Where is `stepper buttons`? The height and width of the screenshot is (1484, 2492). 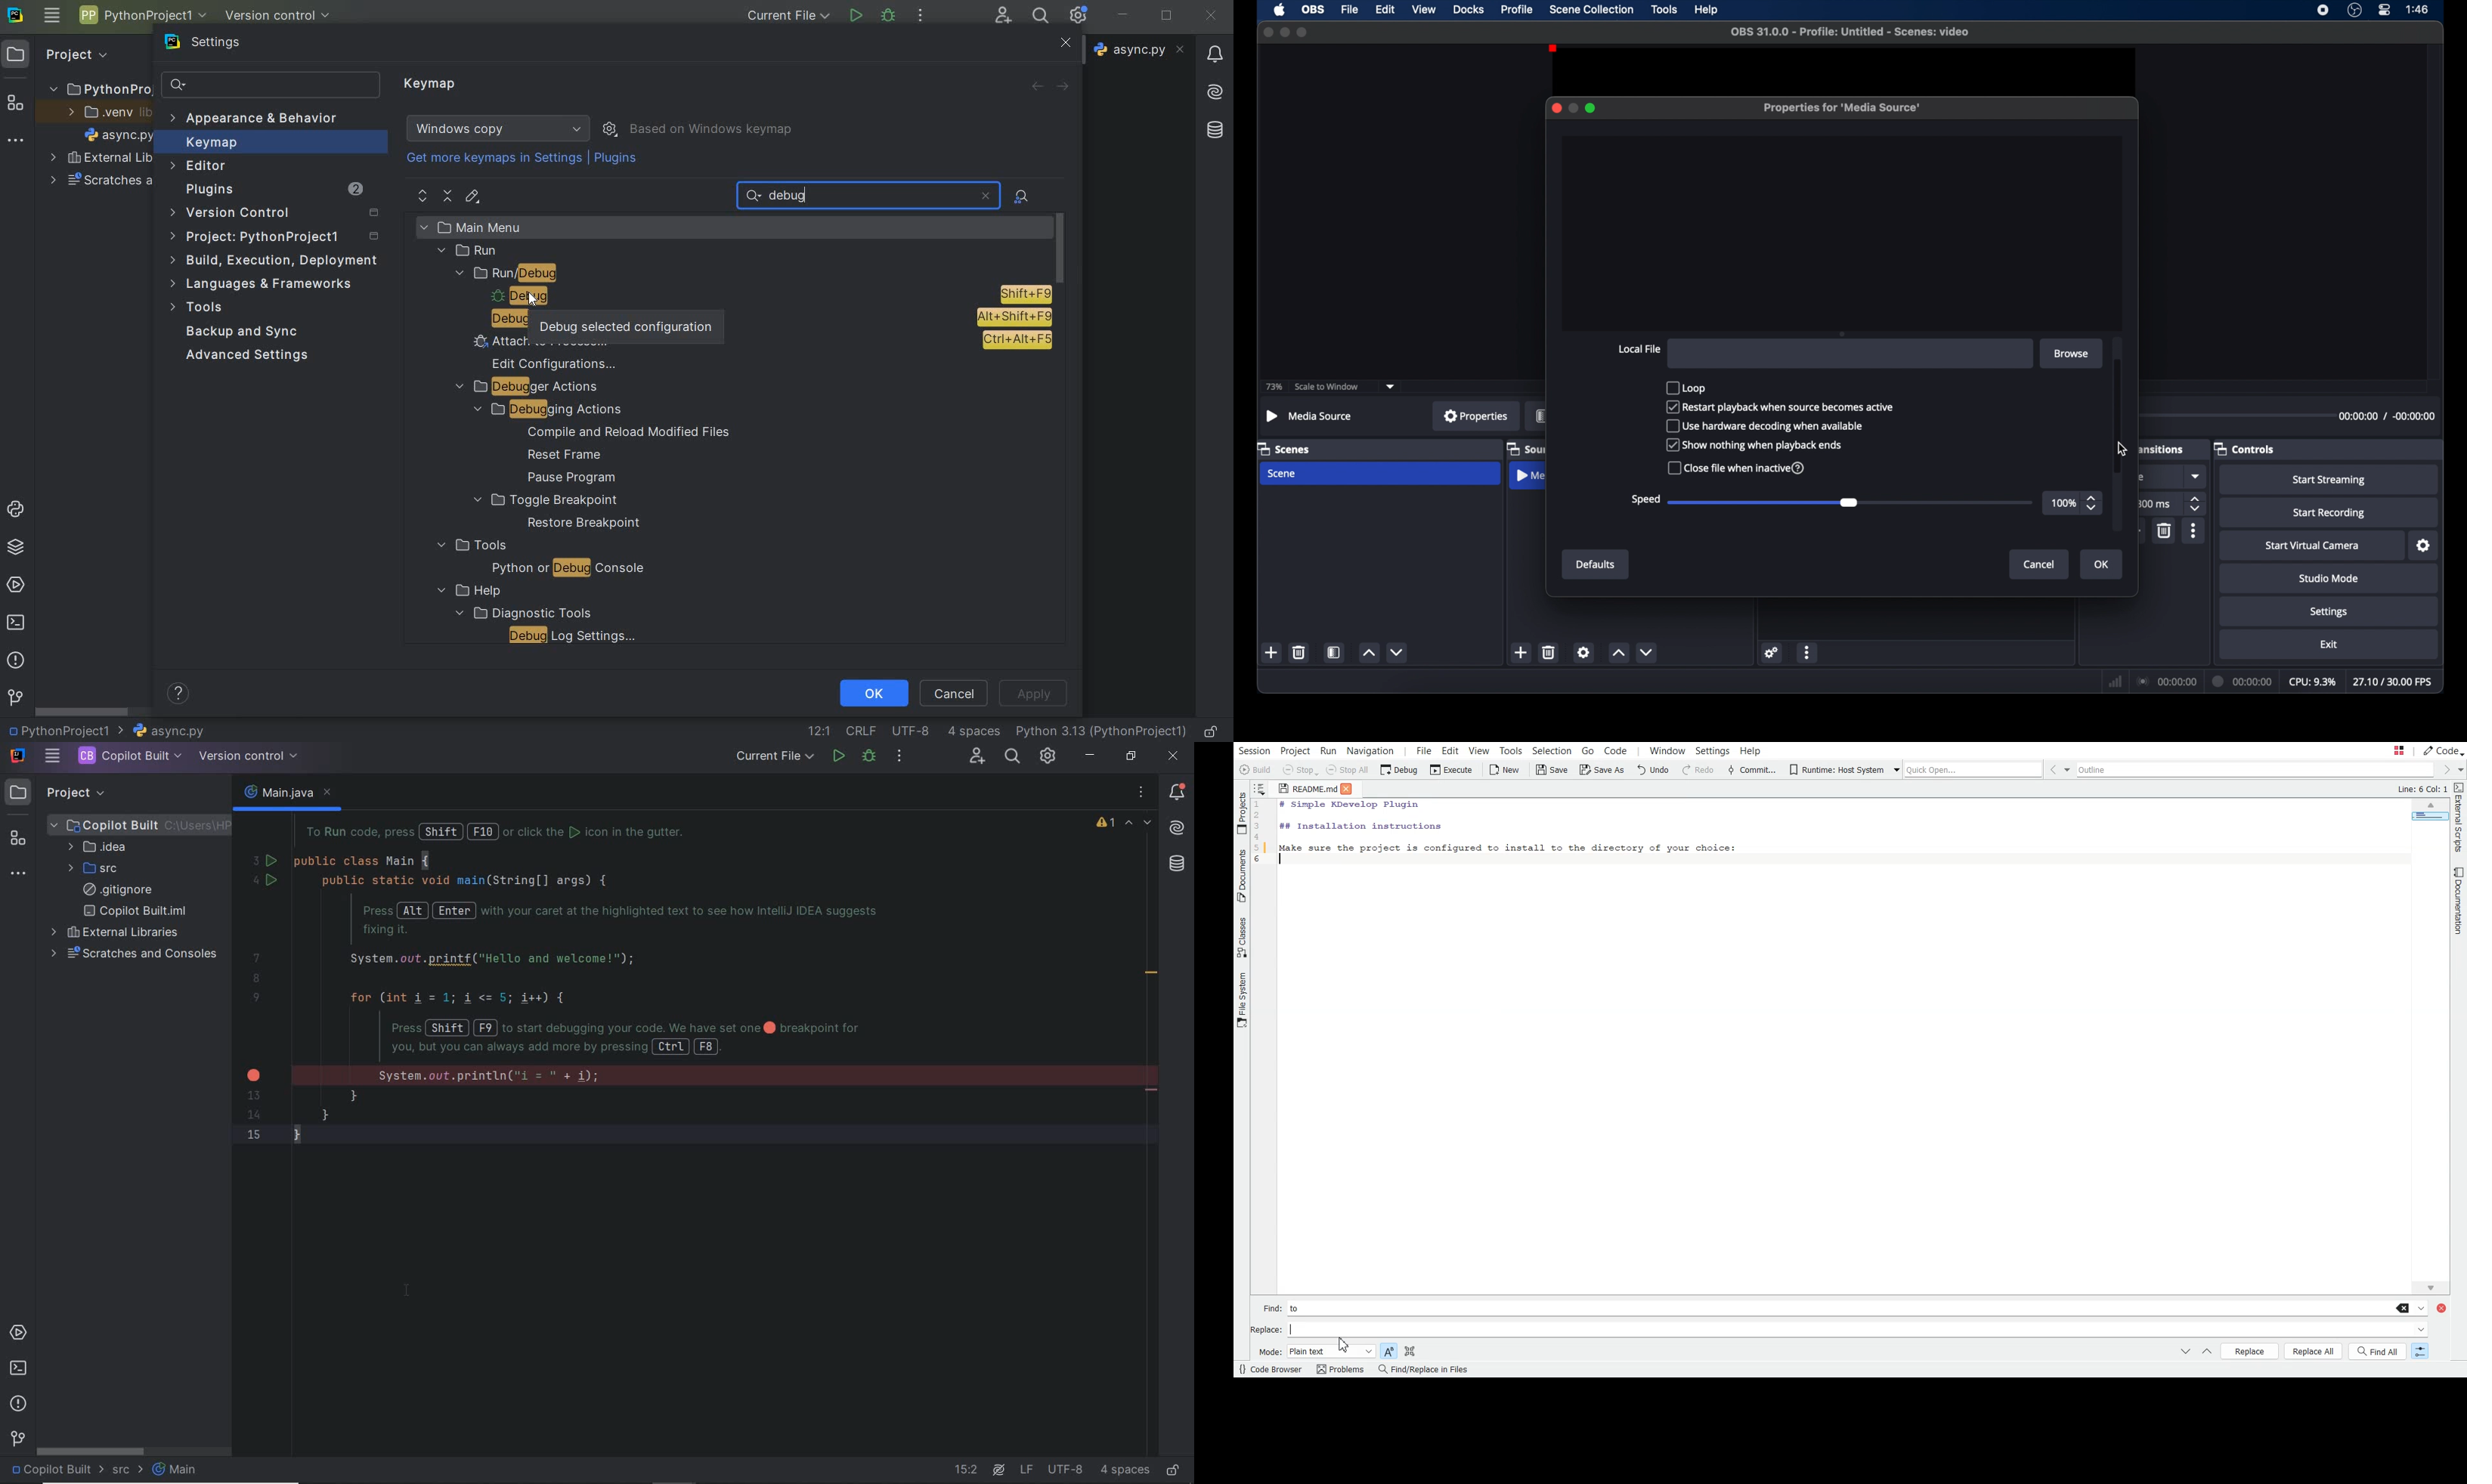 stepper buttons is located at coordinates (2092, 504).